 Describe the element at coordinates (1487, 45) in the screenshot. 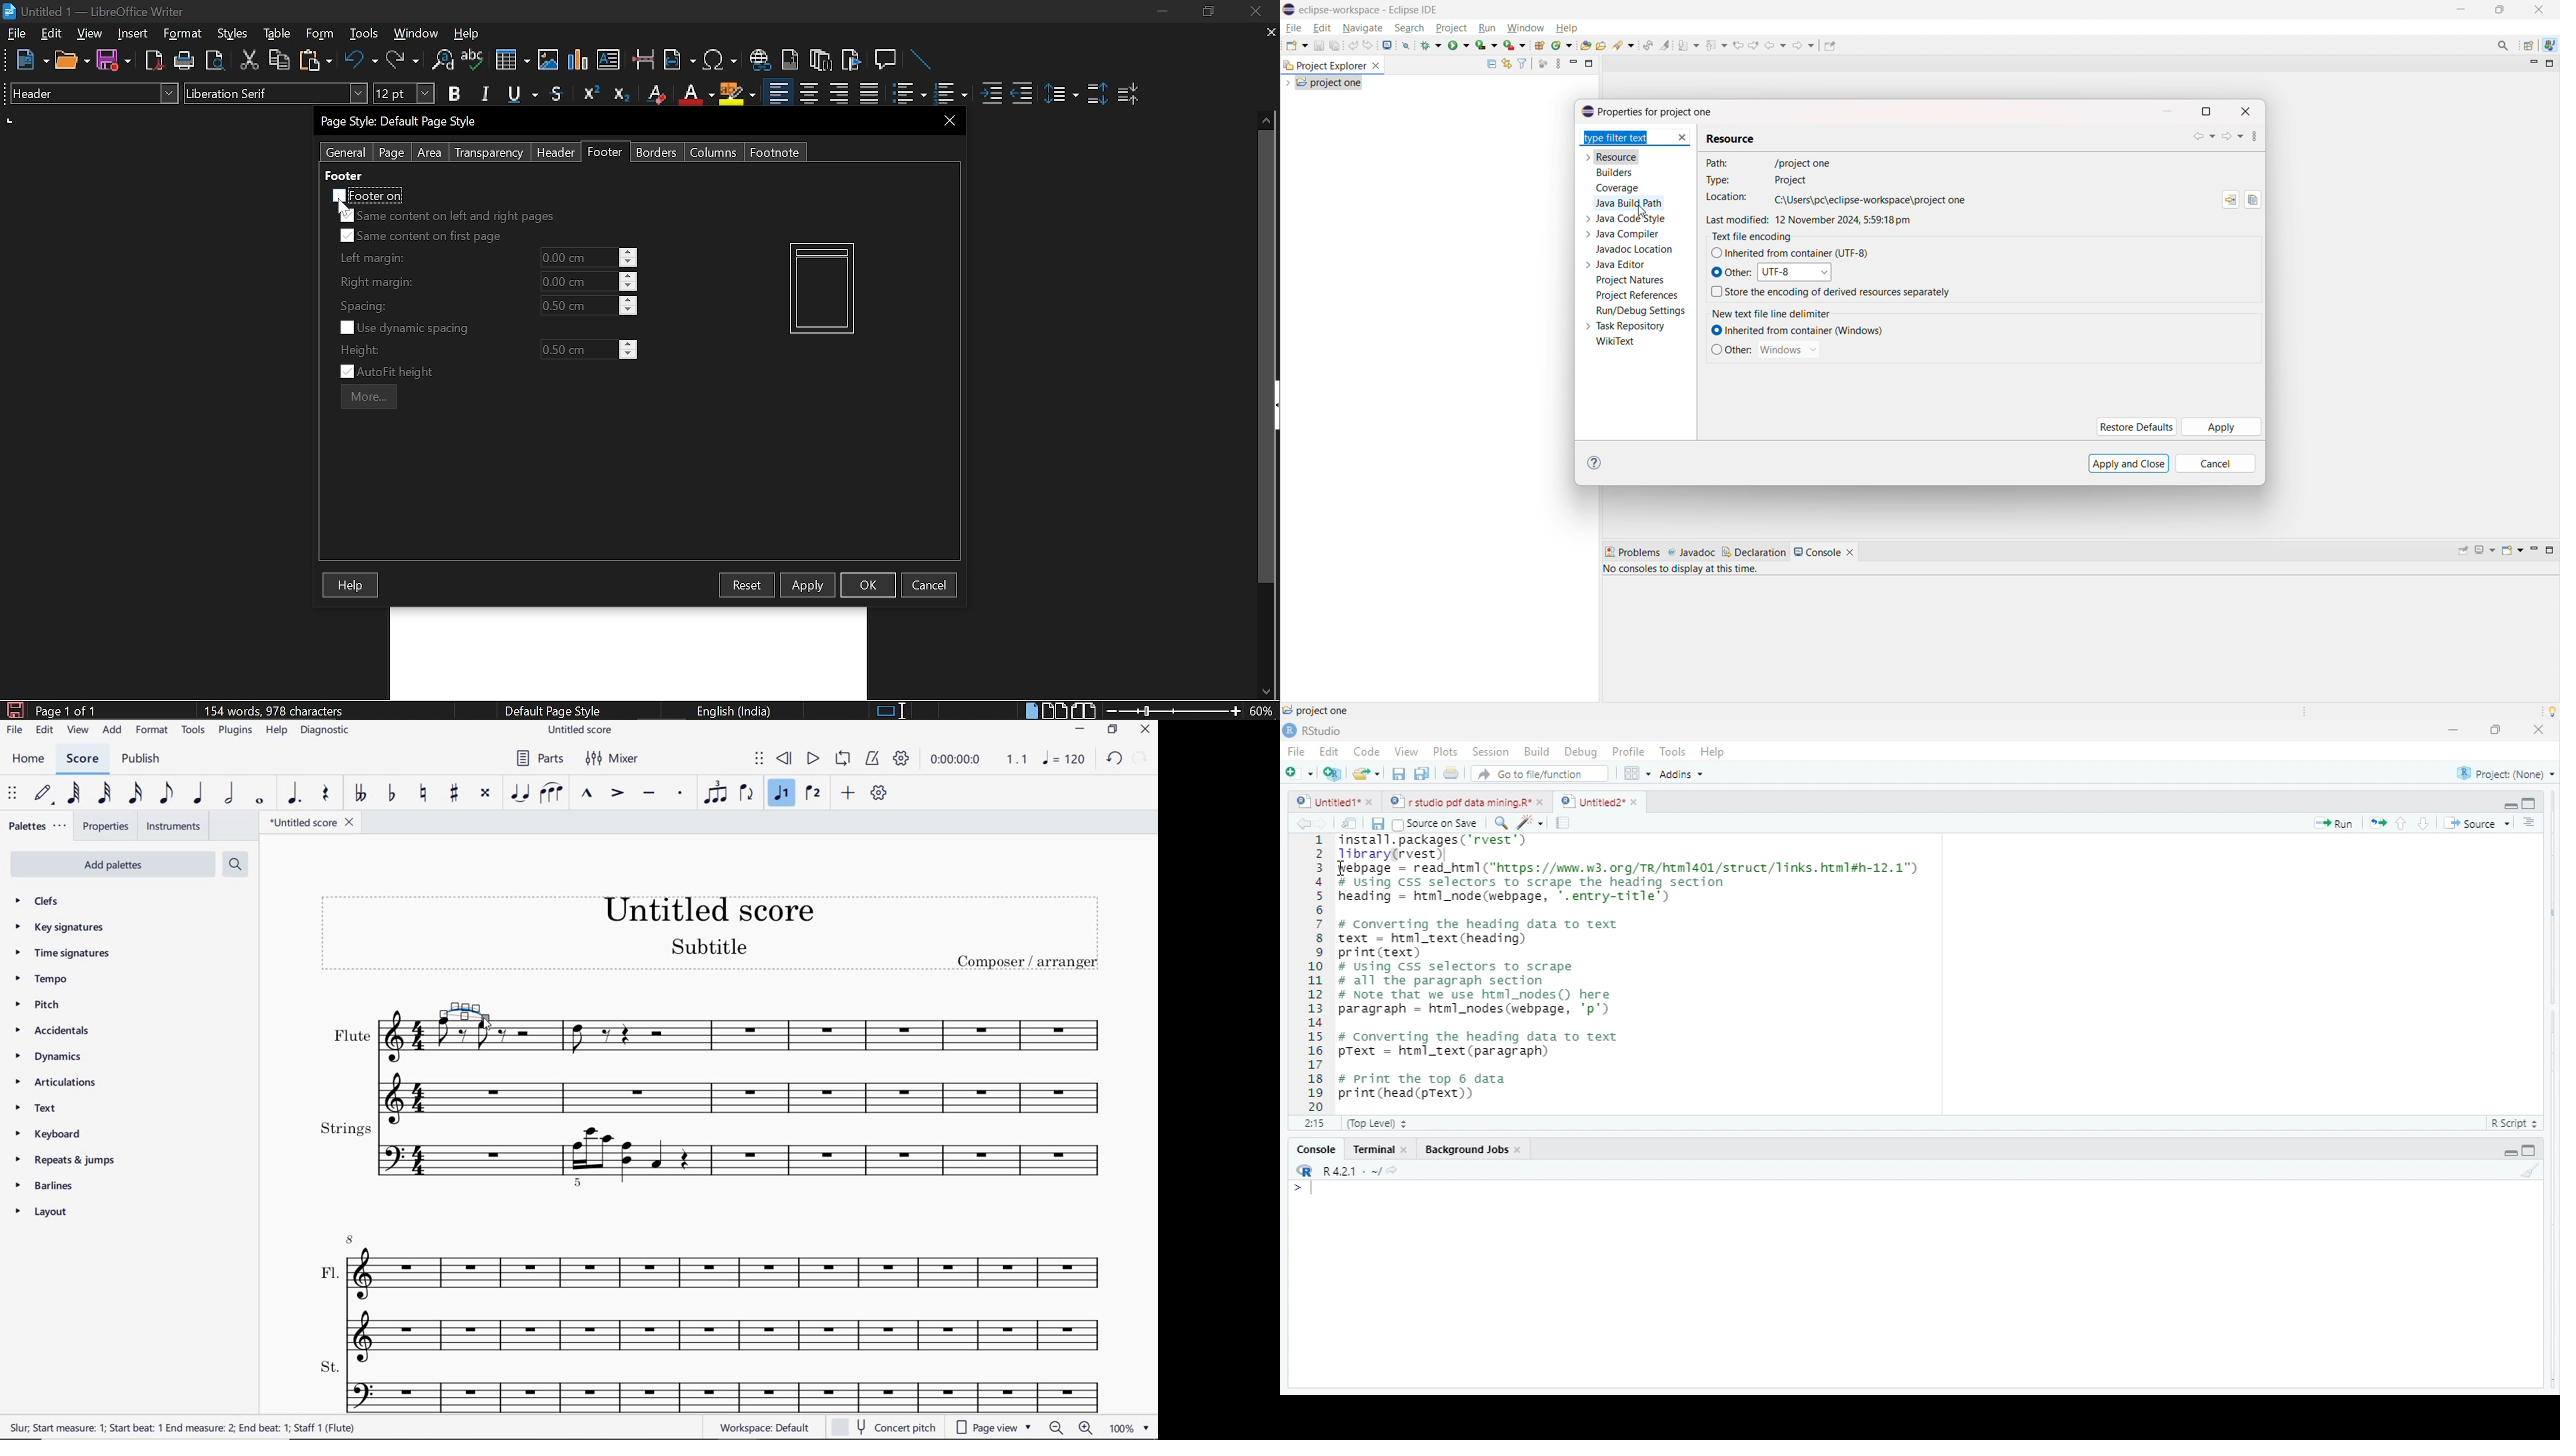

I see `coverage` at that location.